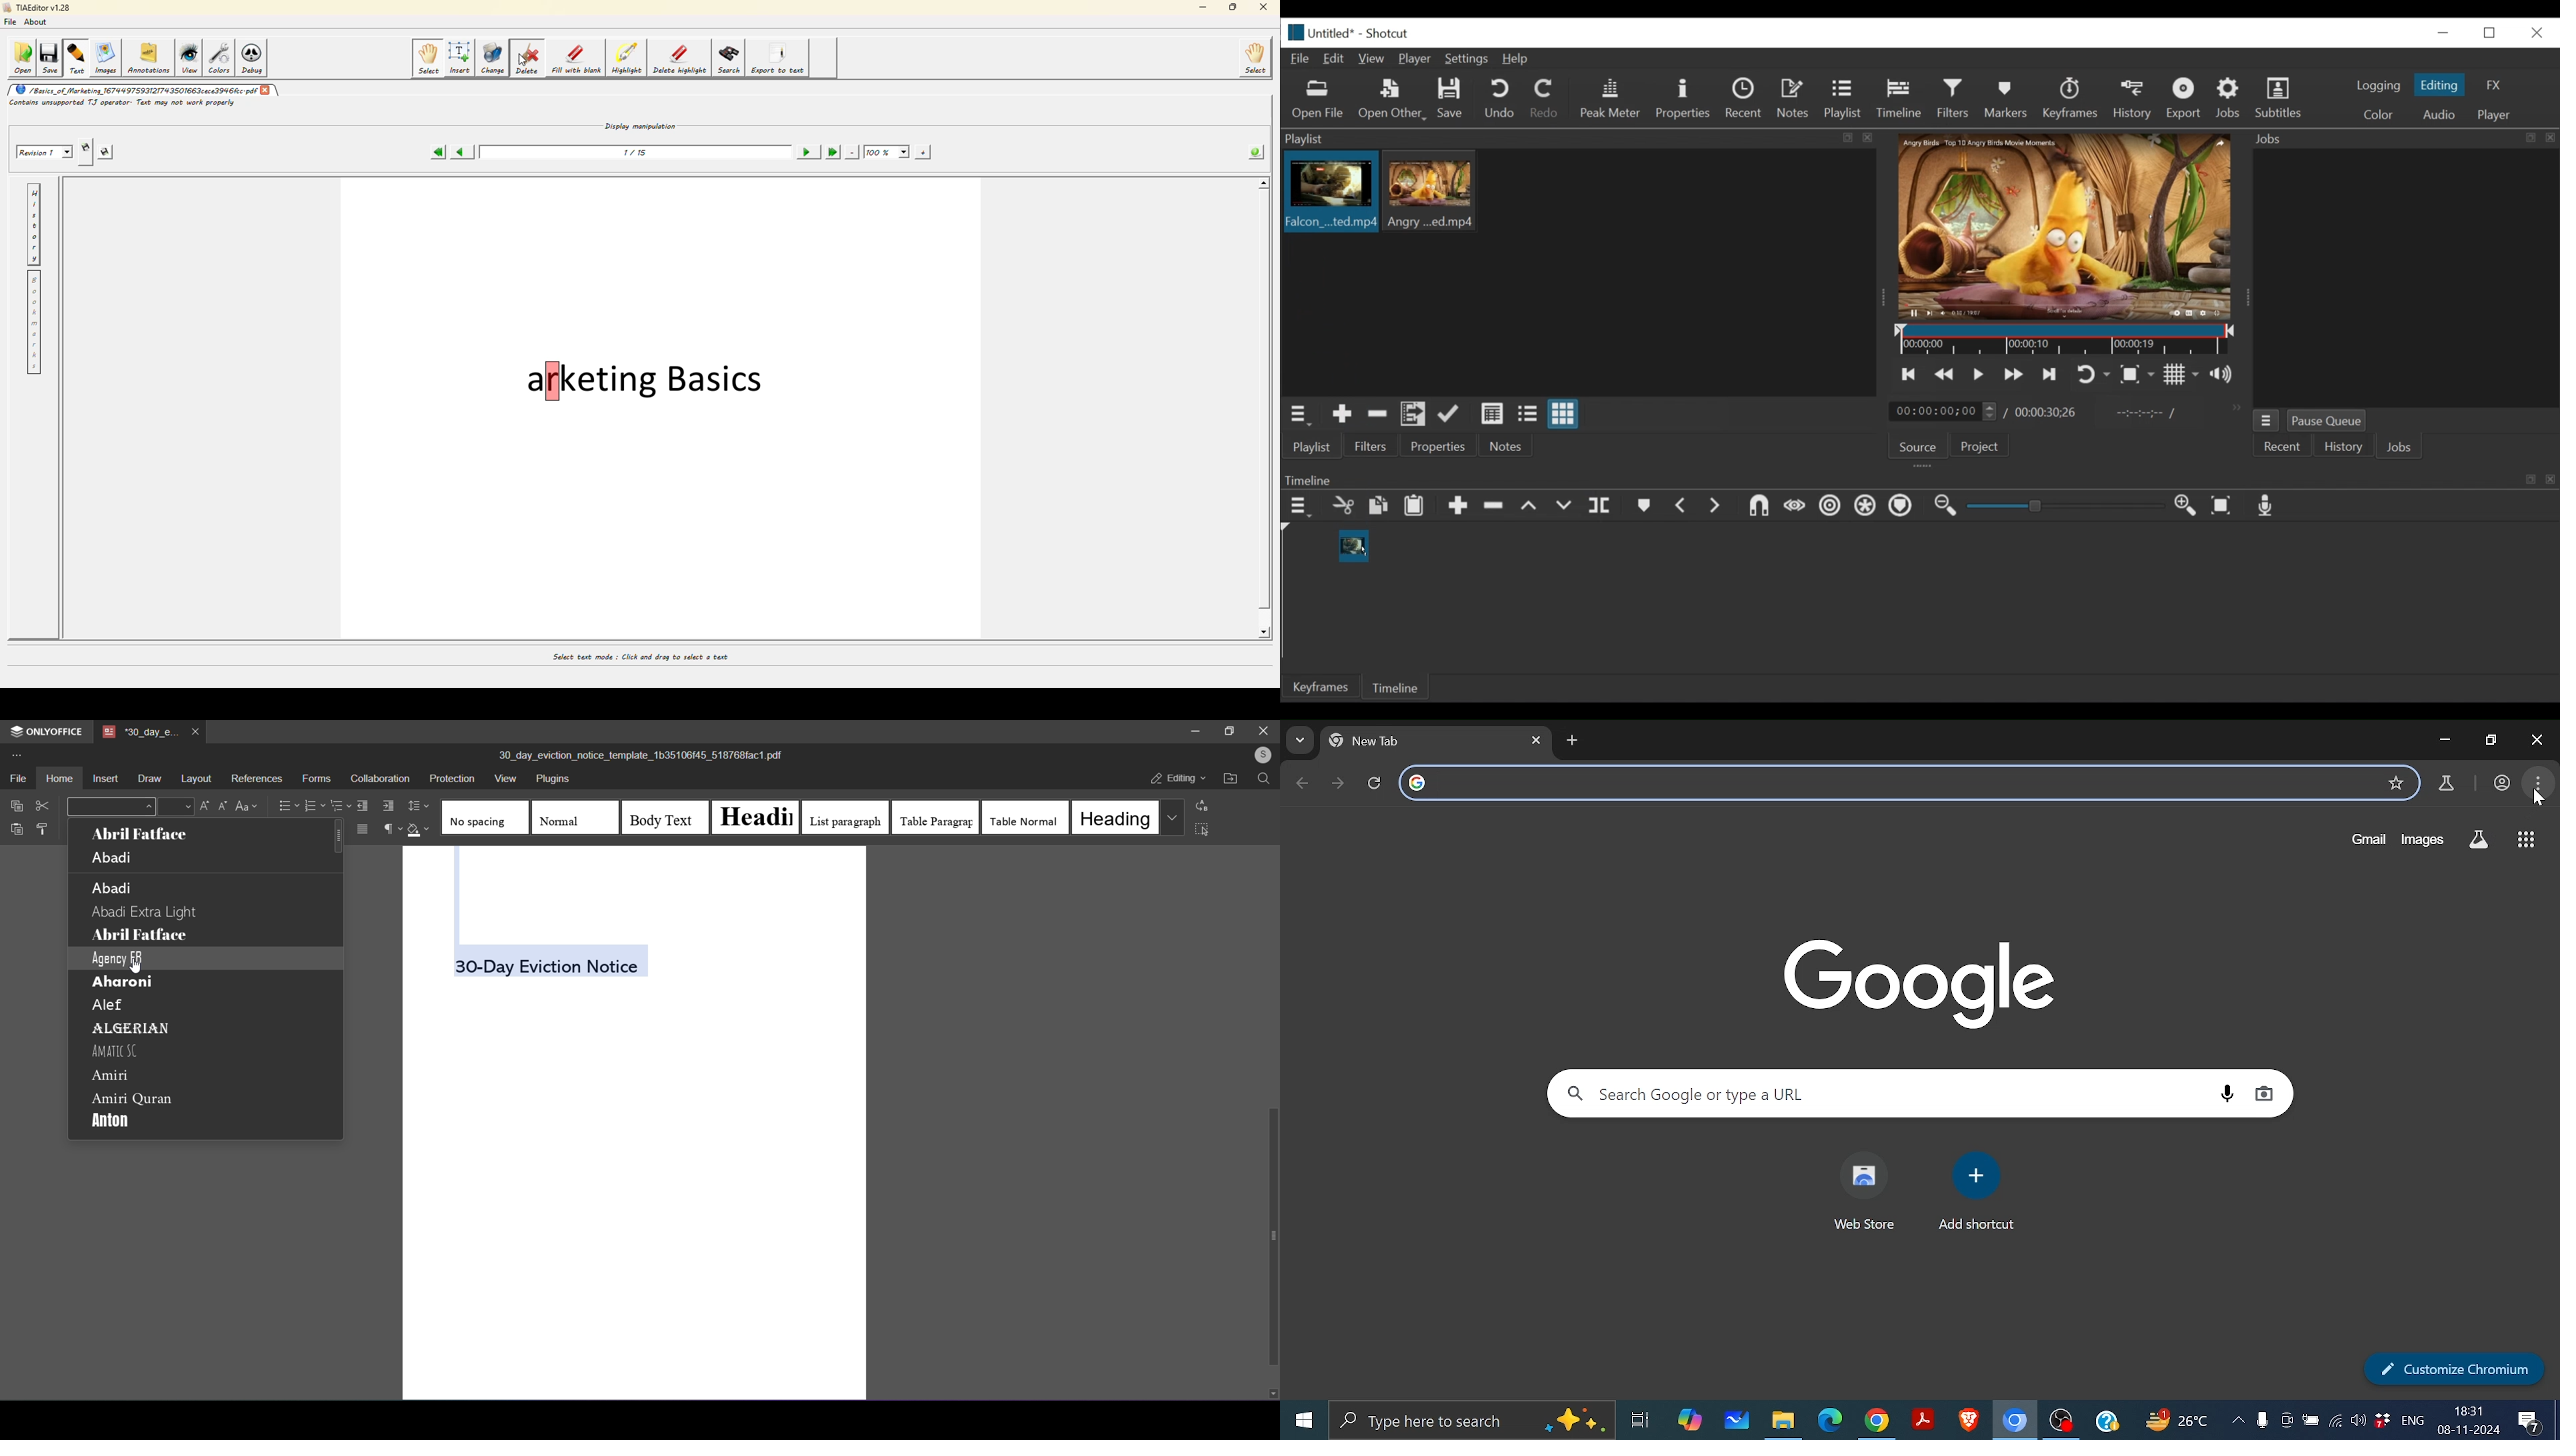 The width and height of the screenshot is (2576, 1456). What do you see at coordinates (2283, 447) in the screenshot?
I see `Recent` at bounding box center [2283, 447].